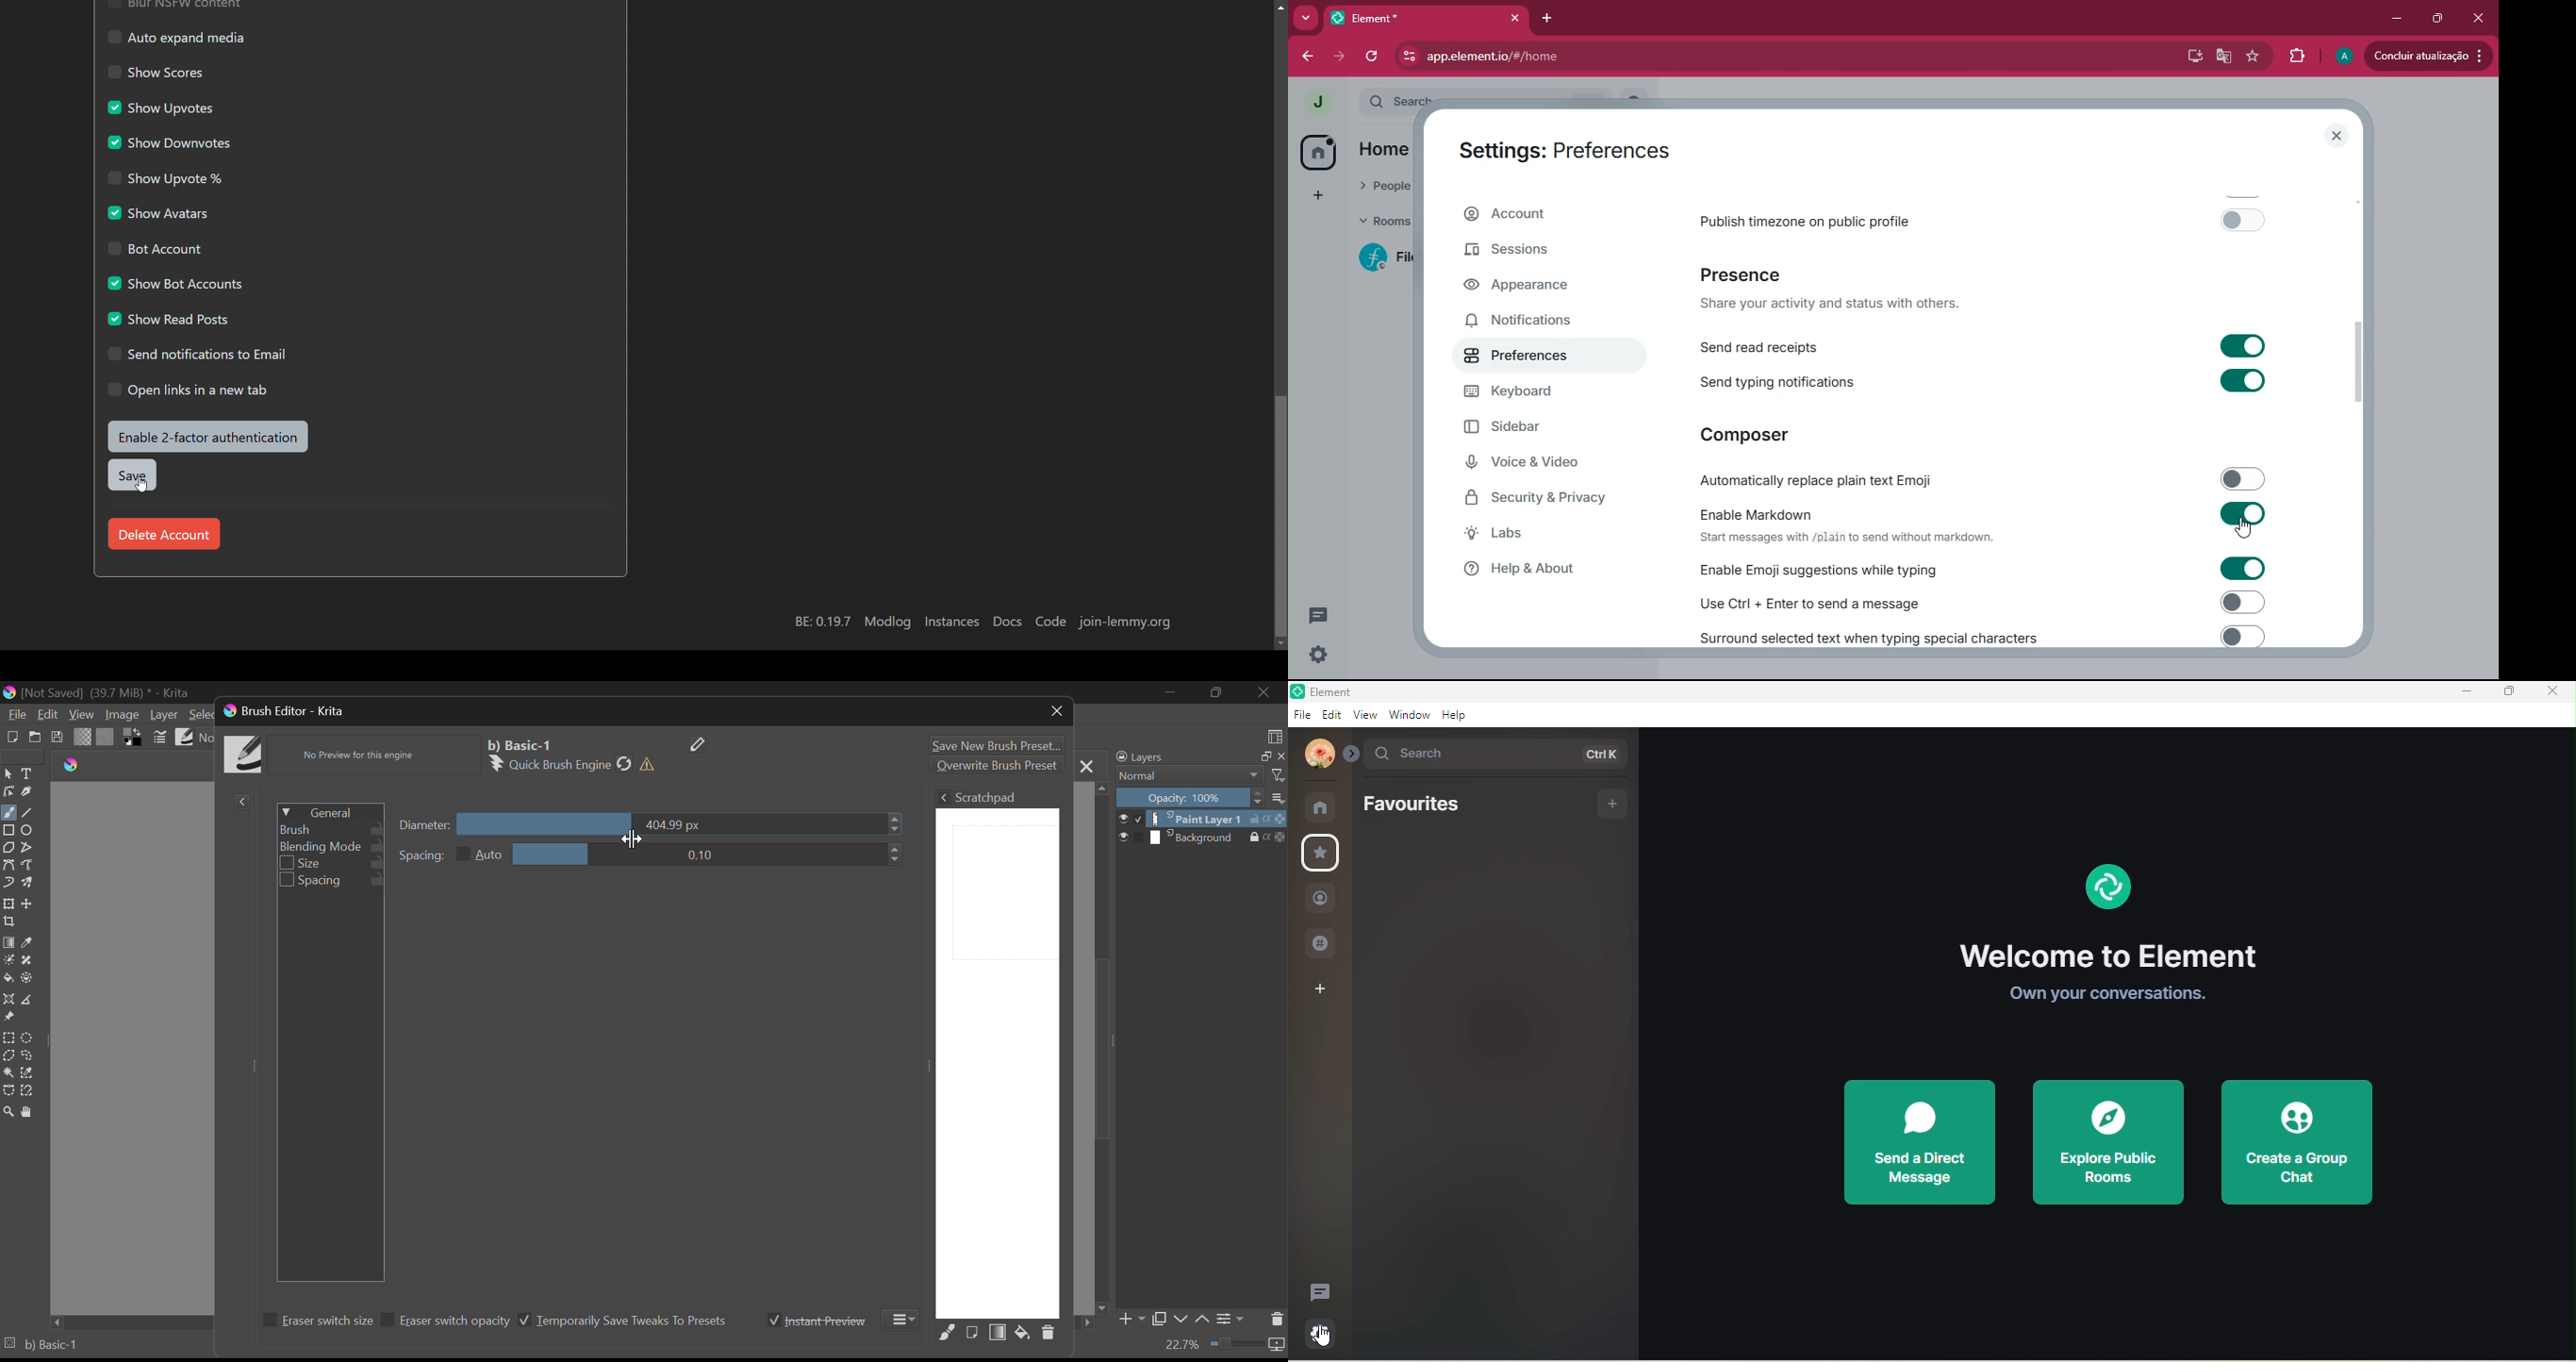 The width and height of the screenshot is (2576, 1372). Describe the element at coordinates (185, 737) in the screenshot. I see `Brush Presets` at that location.